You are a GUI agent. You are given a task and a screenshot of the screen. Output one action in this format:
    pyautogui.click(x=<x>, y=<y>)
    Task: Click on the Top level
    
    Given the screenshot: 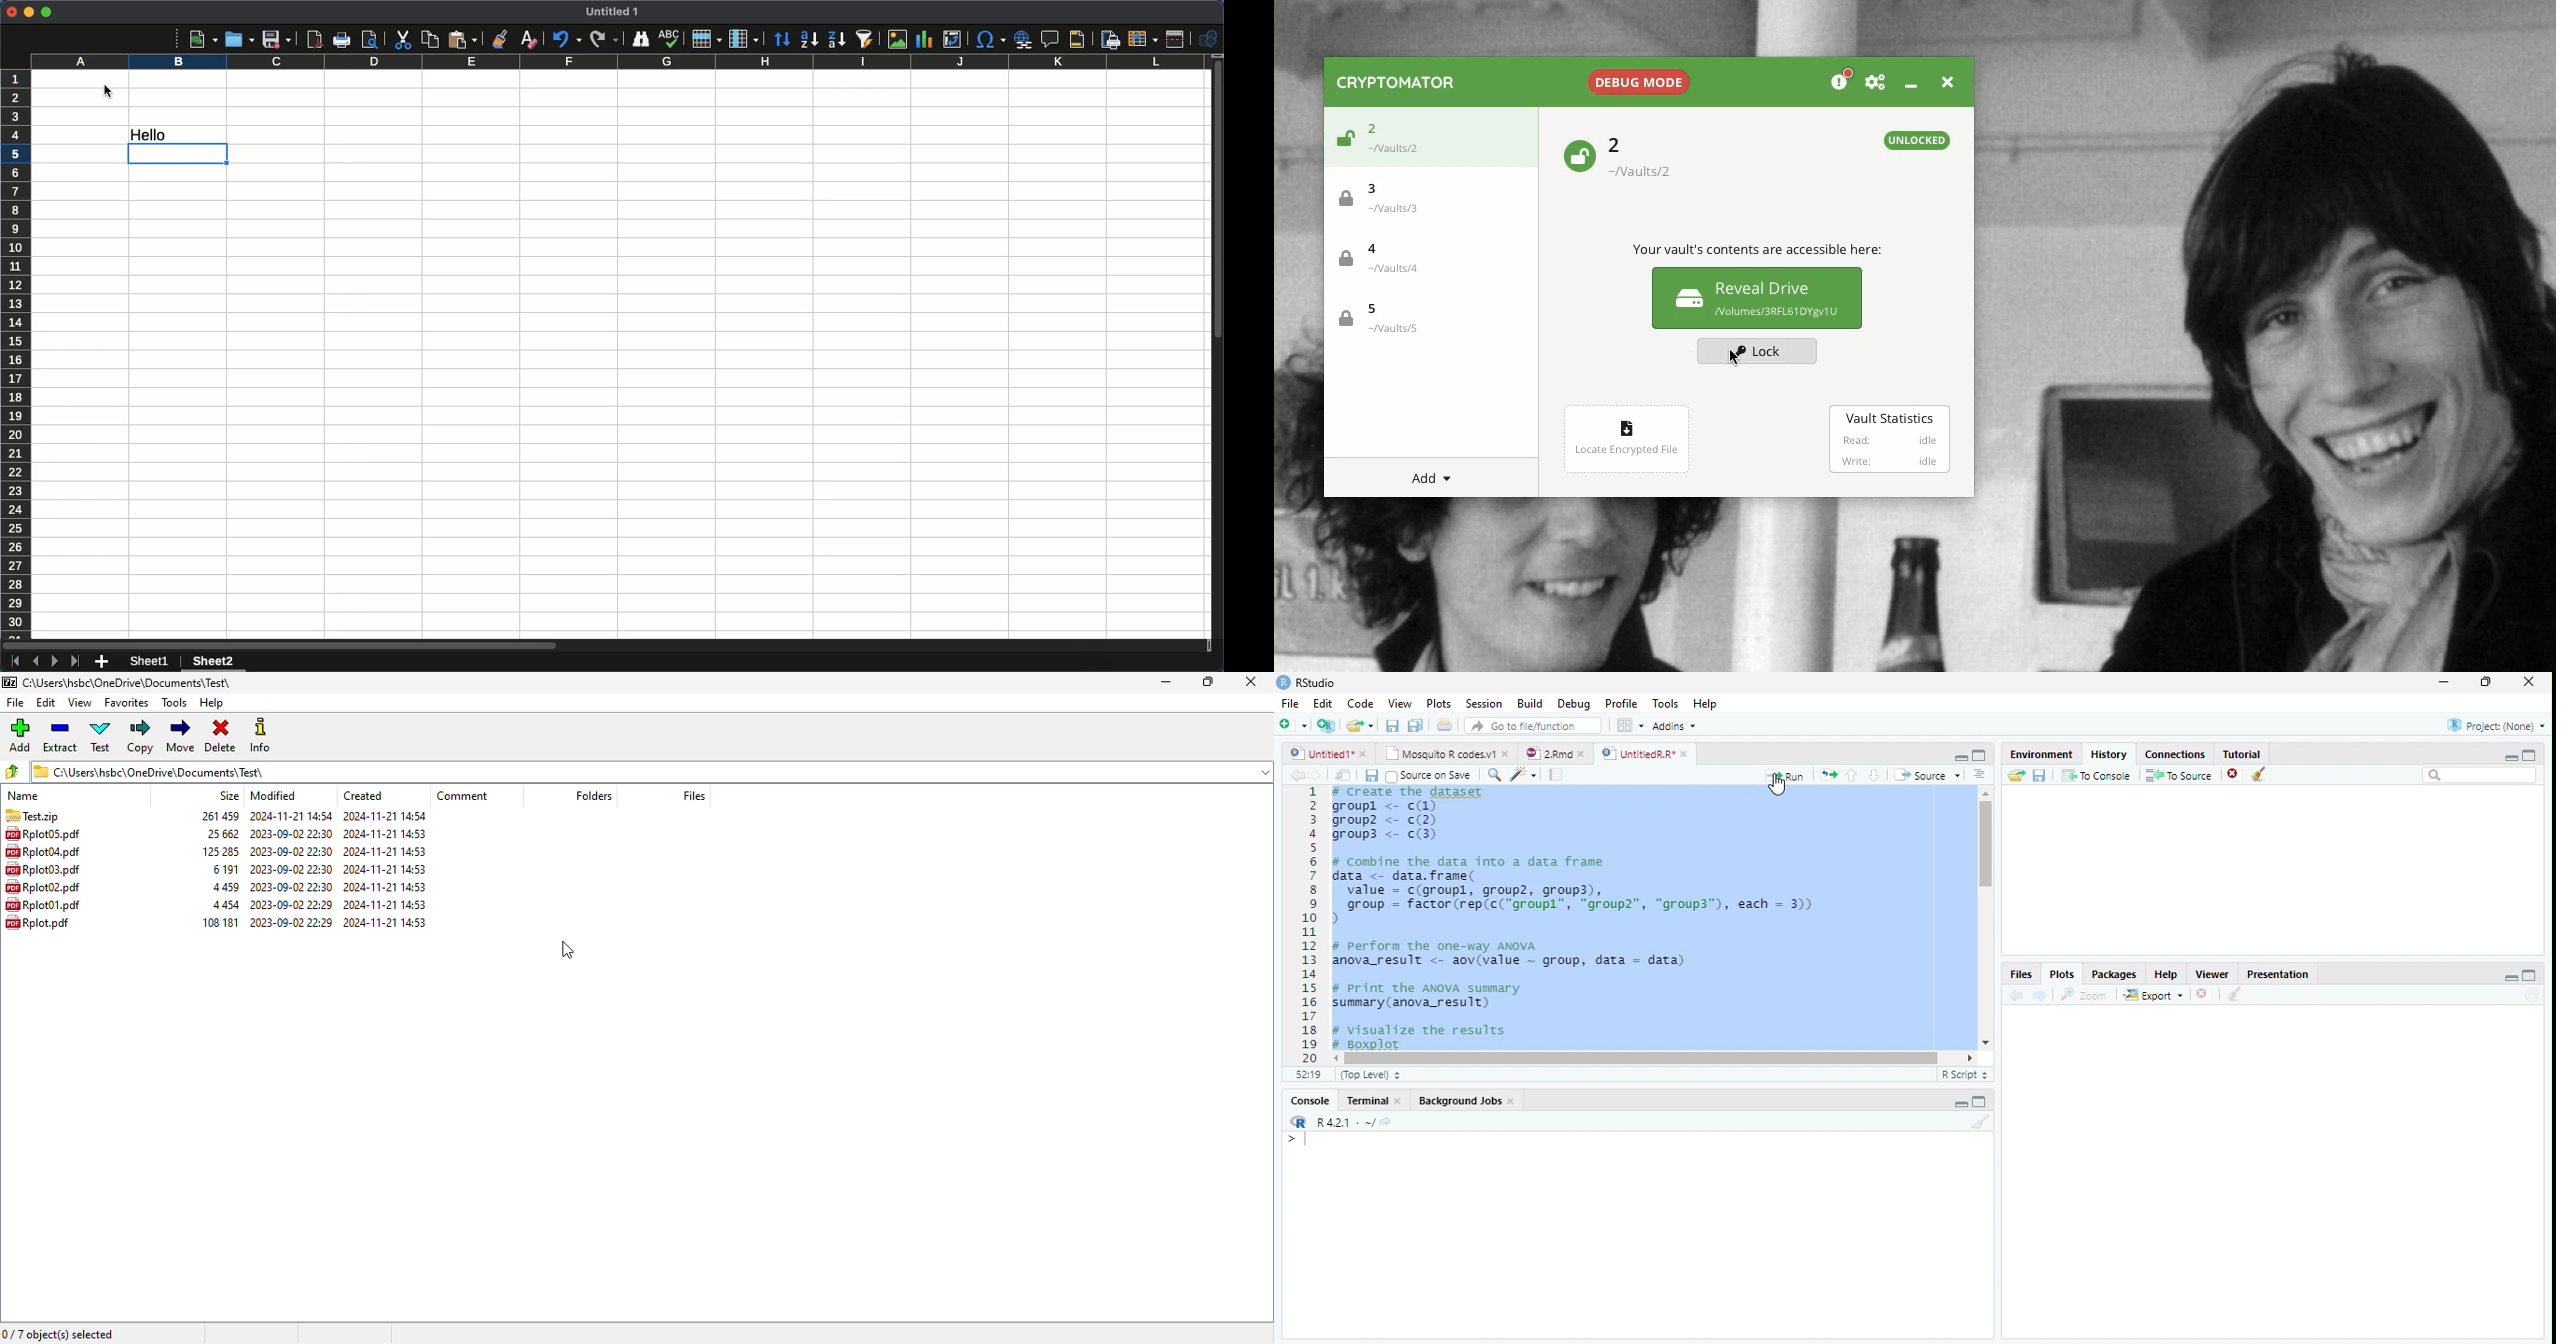 What is the action you would take?
    pyautogui.click(x=1373, y=1075)
    